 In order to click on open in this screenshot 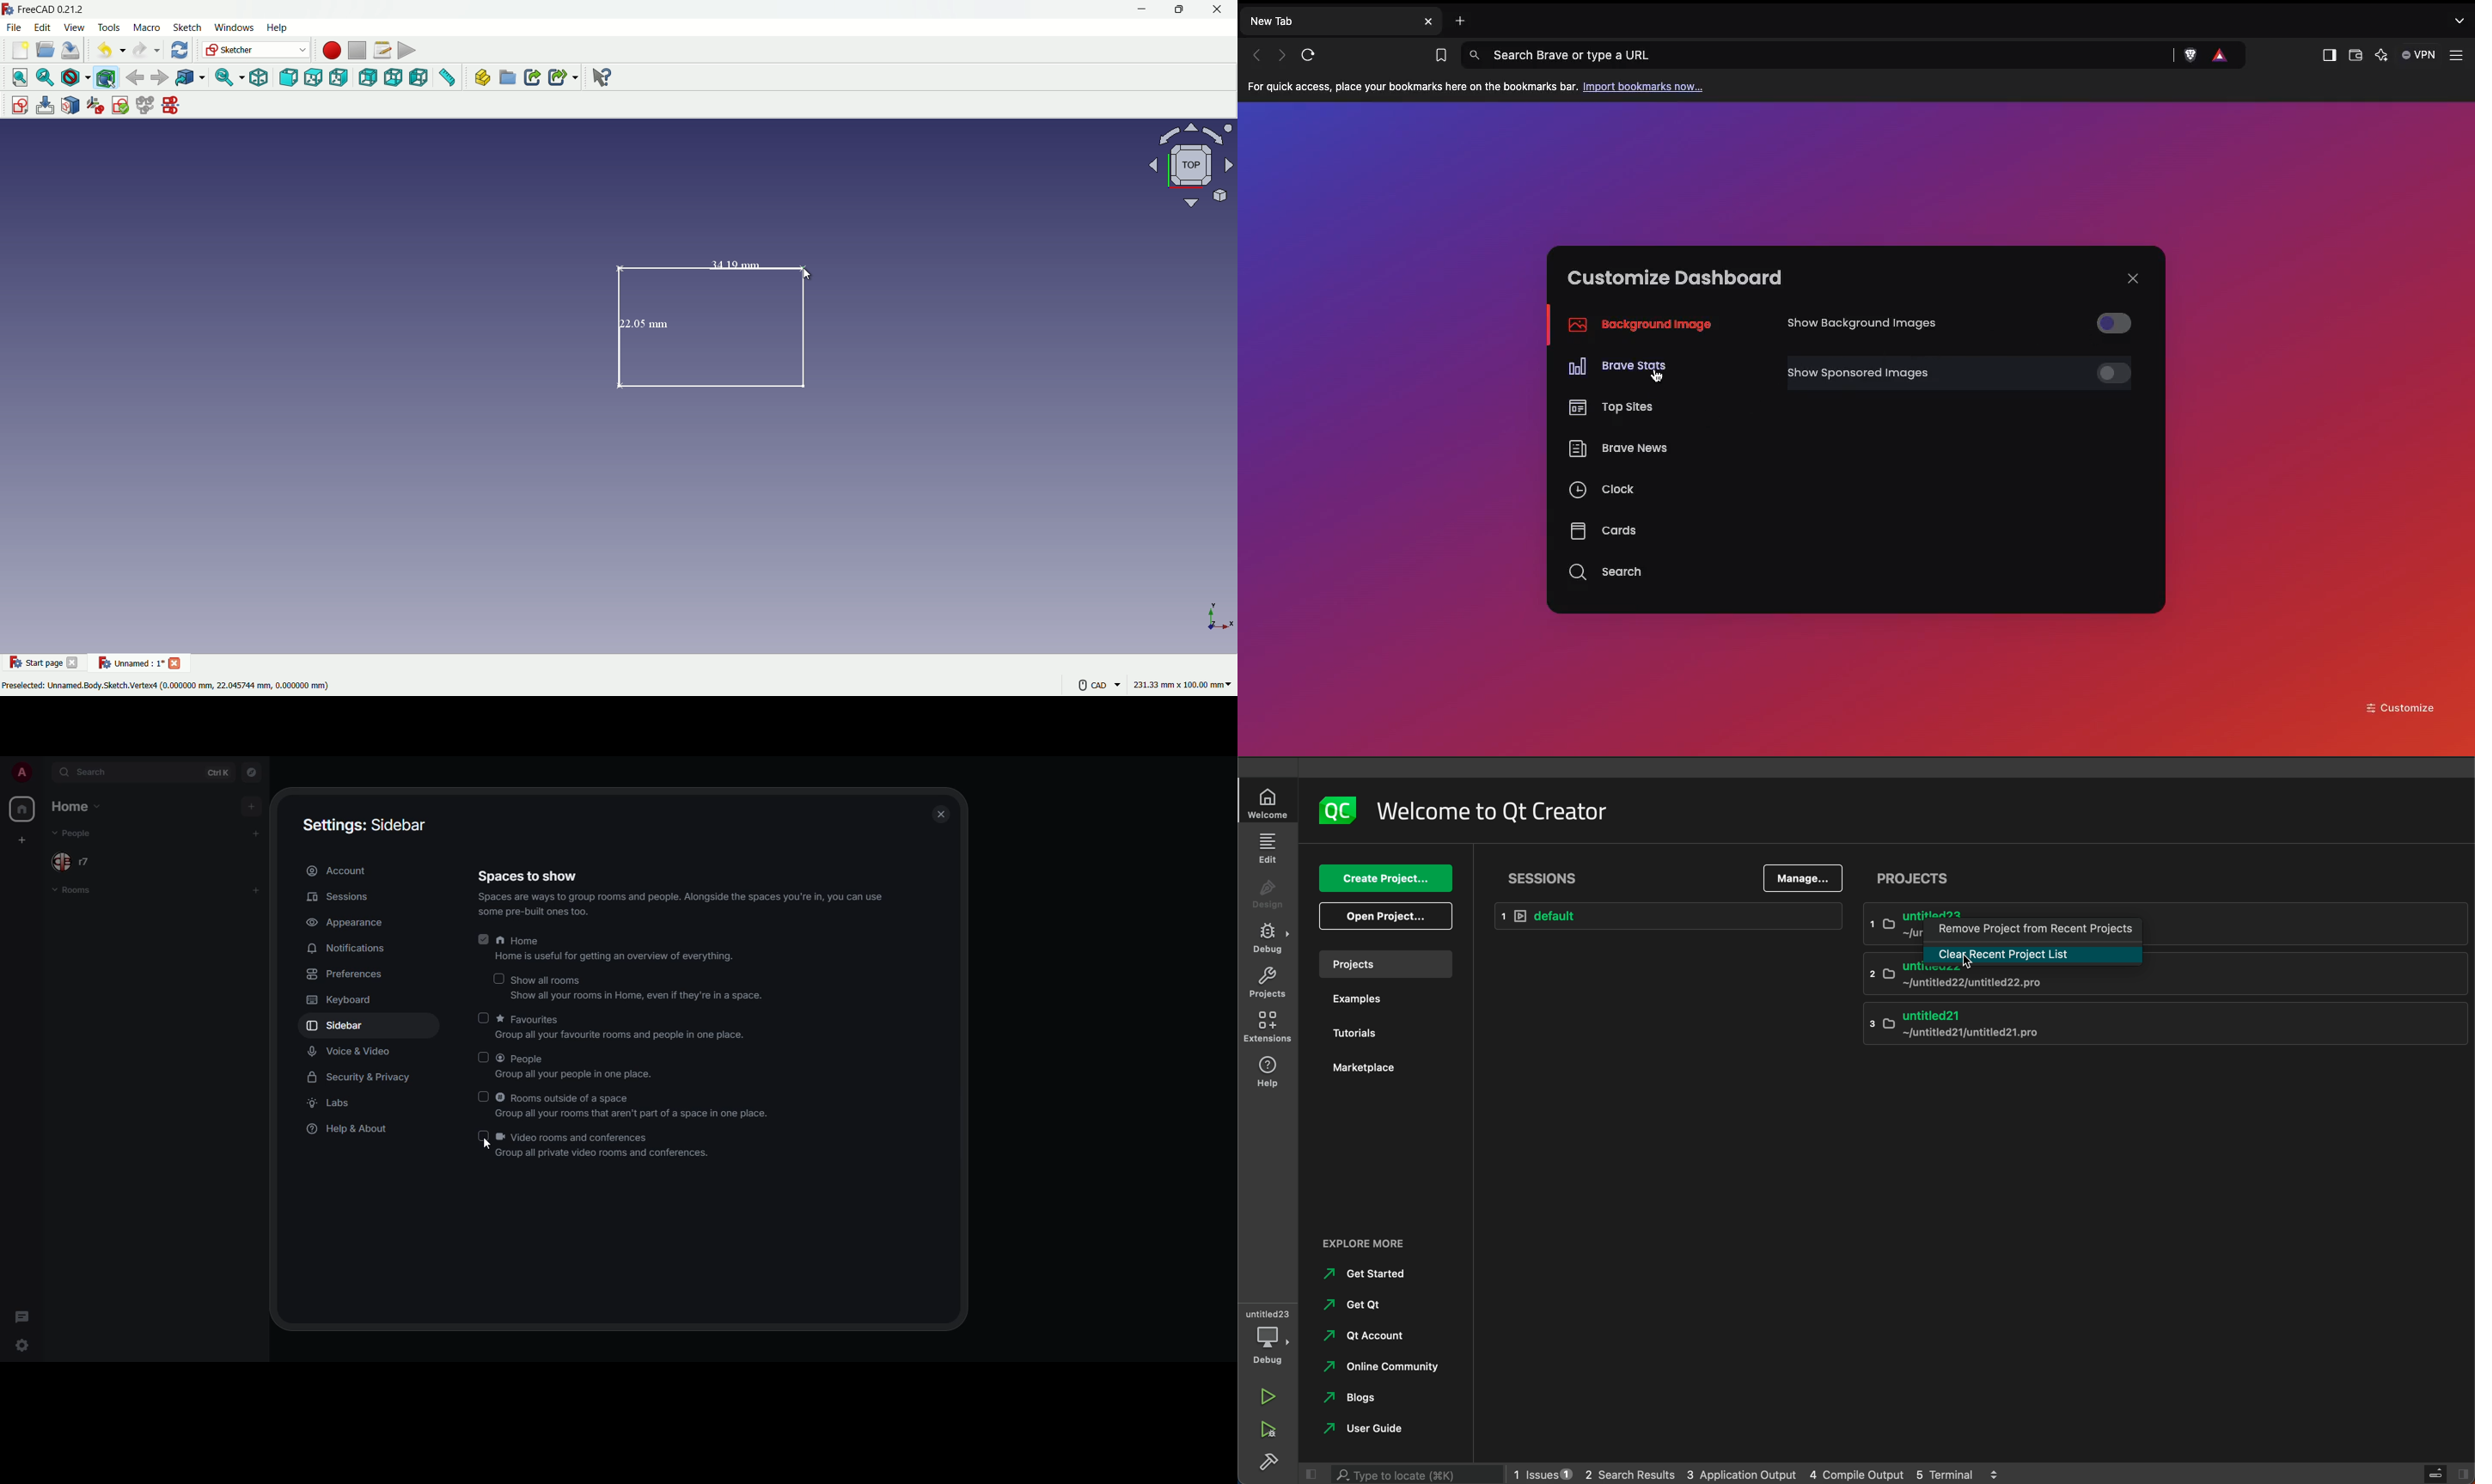, I will do `click(1384, 918)`.